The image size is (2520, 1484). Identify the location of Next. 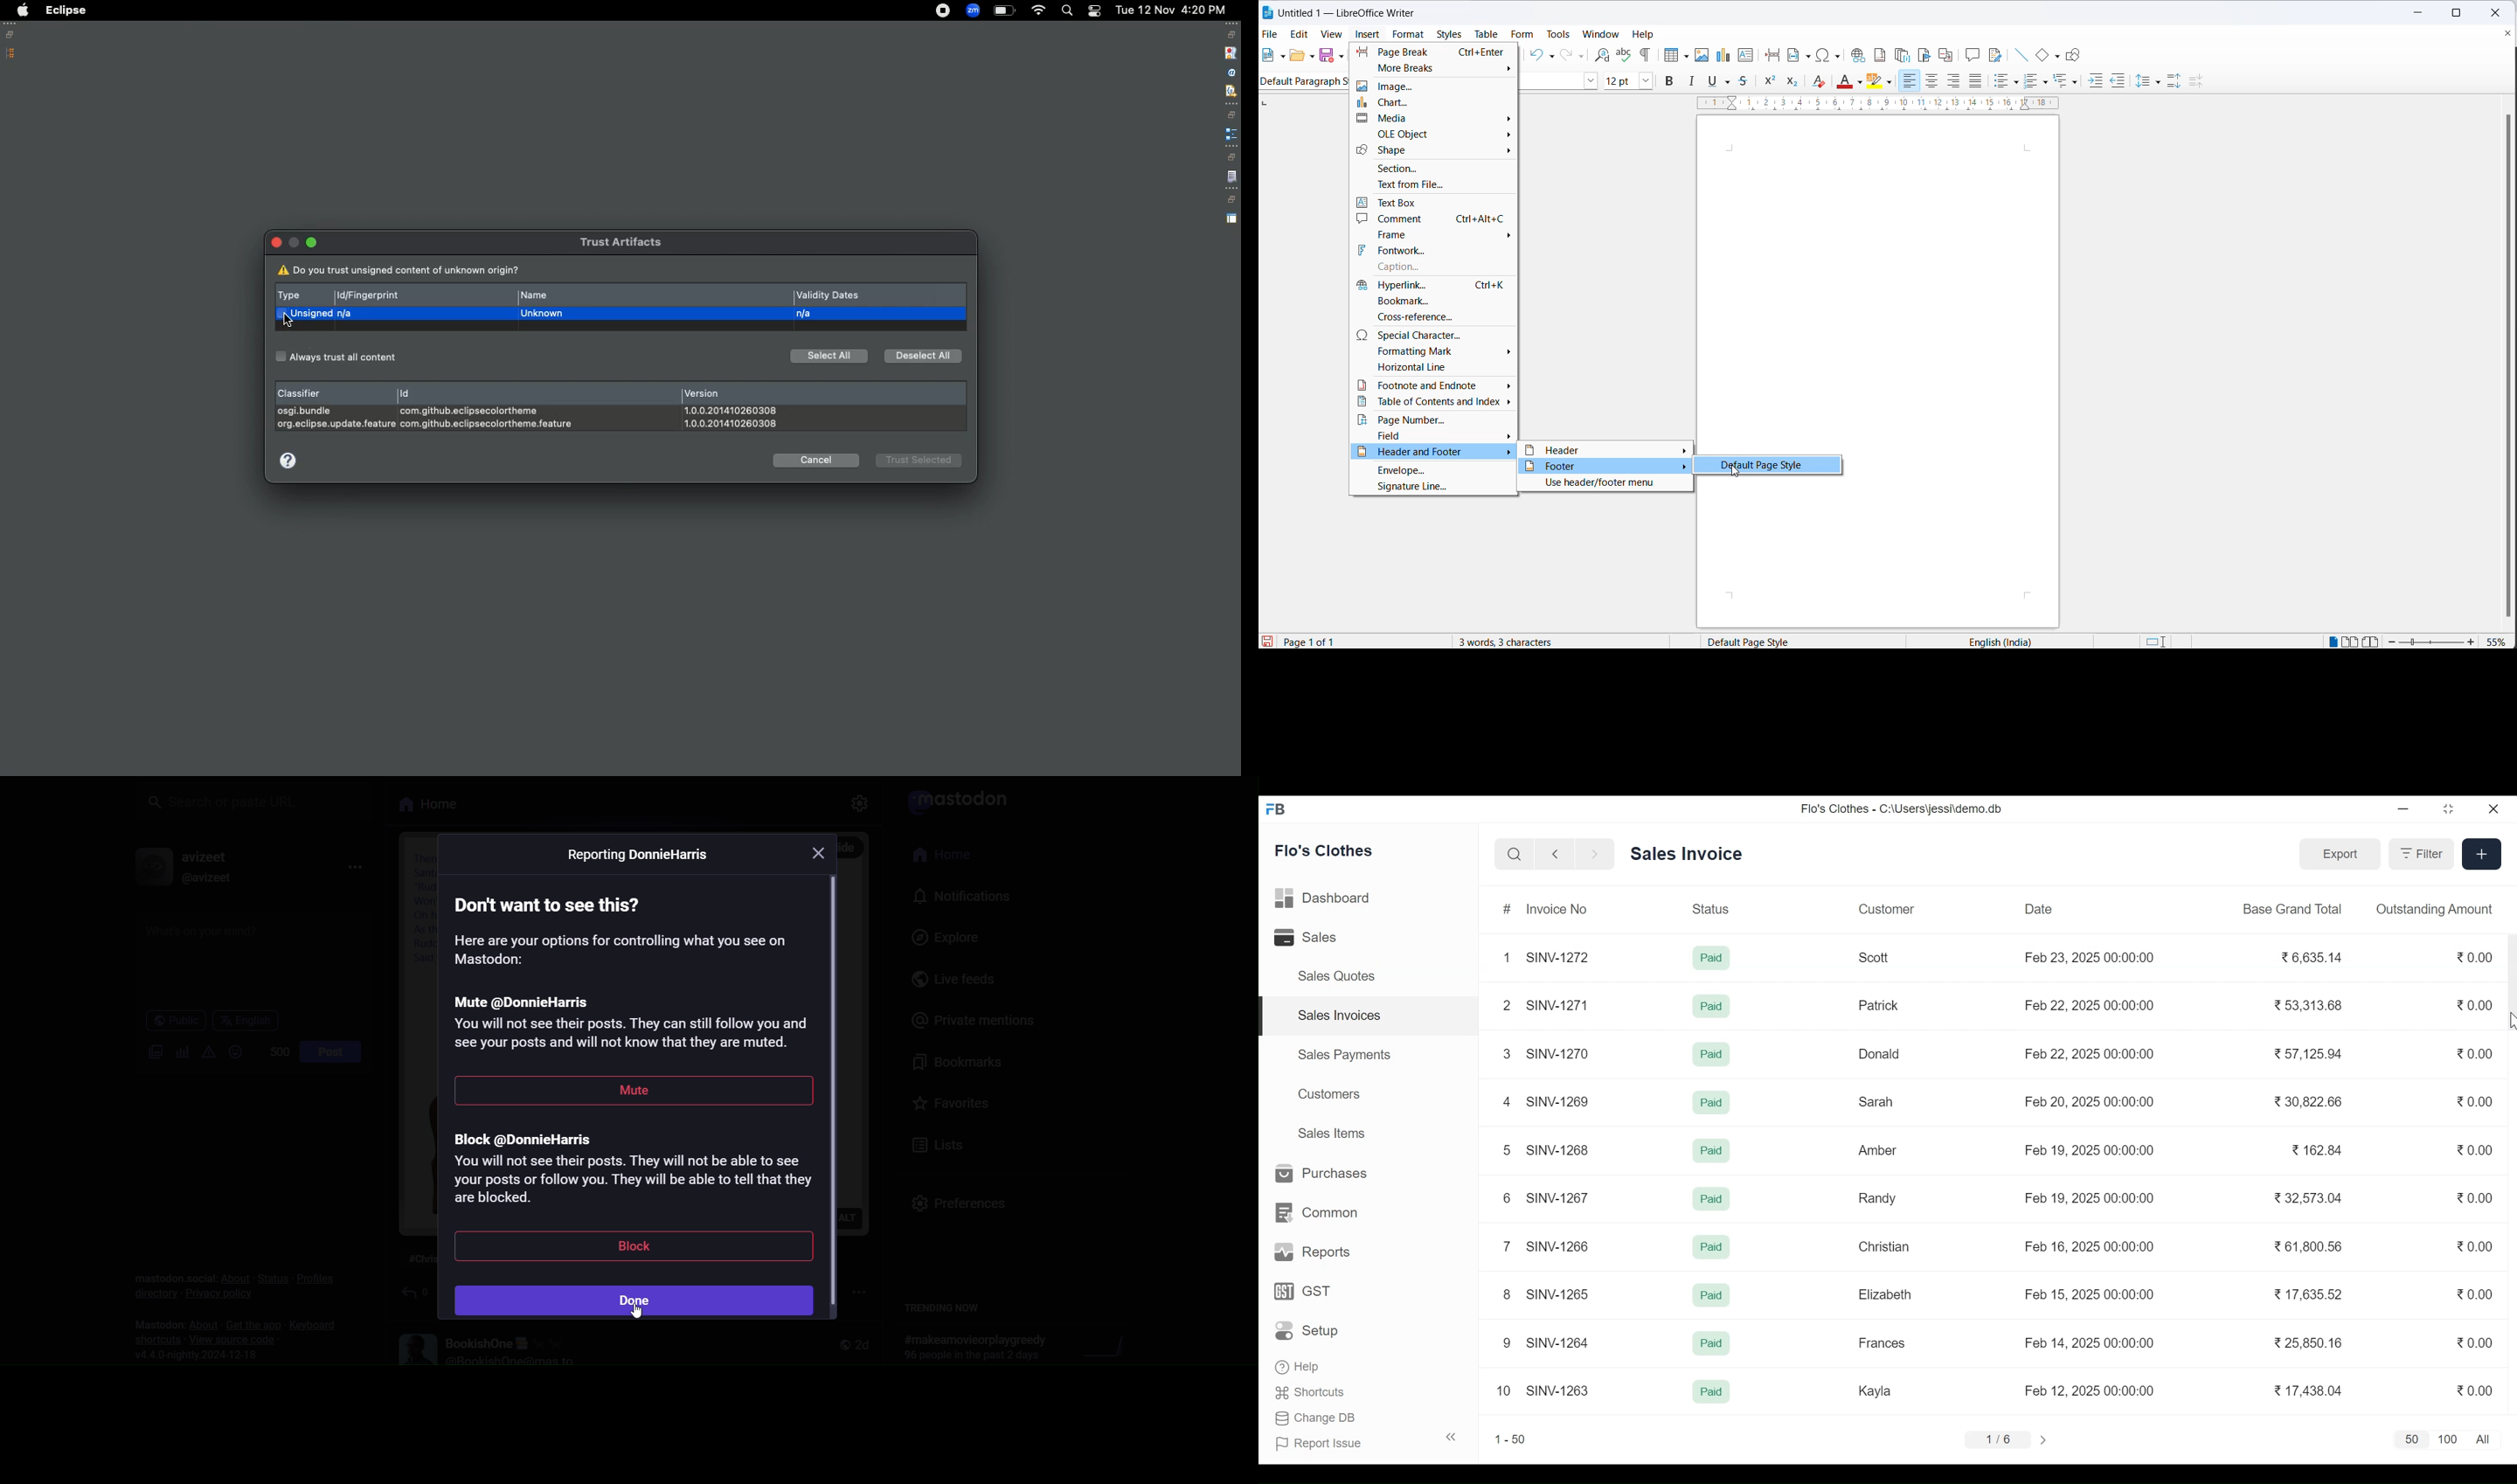
(2046, 1439).